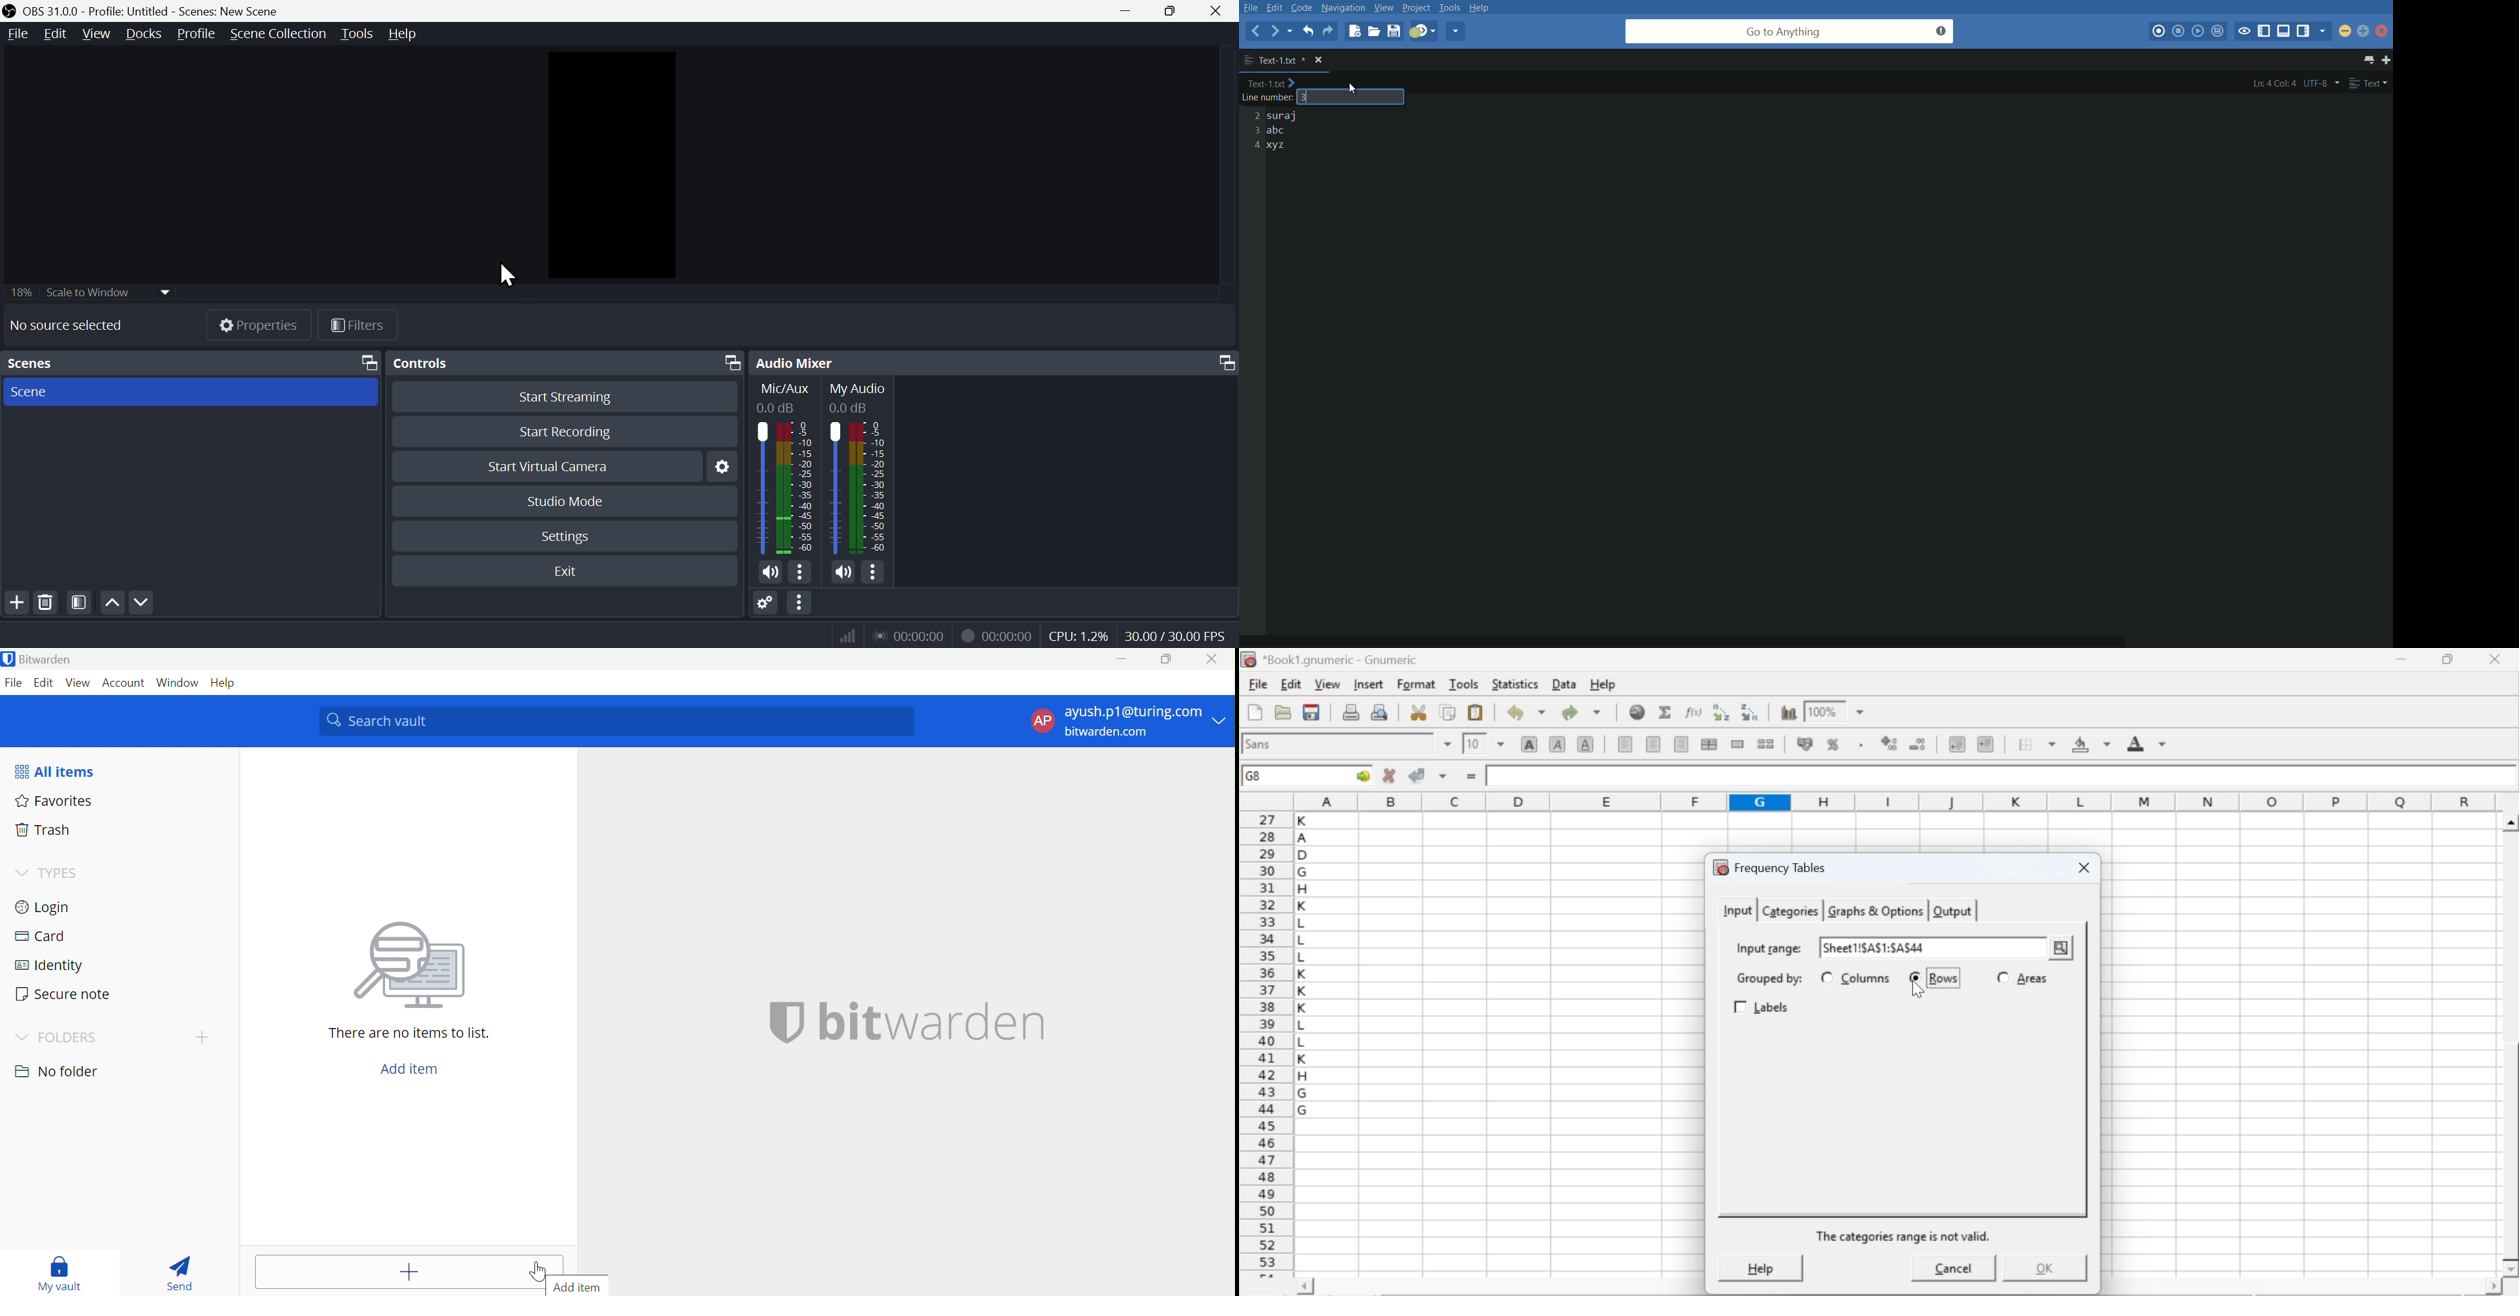 The image size is (2520, 1316). Describe the element at coordinates (1789, 911) in the screenshot. I see `categories` at that location.